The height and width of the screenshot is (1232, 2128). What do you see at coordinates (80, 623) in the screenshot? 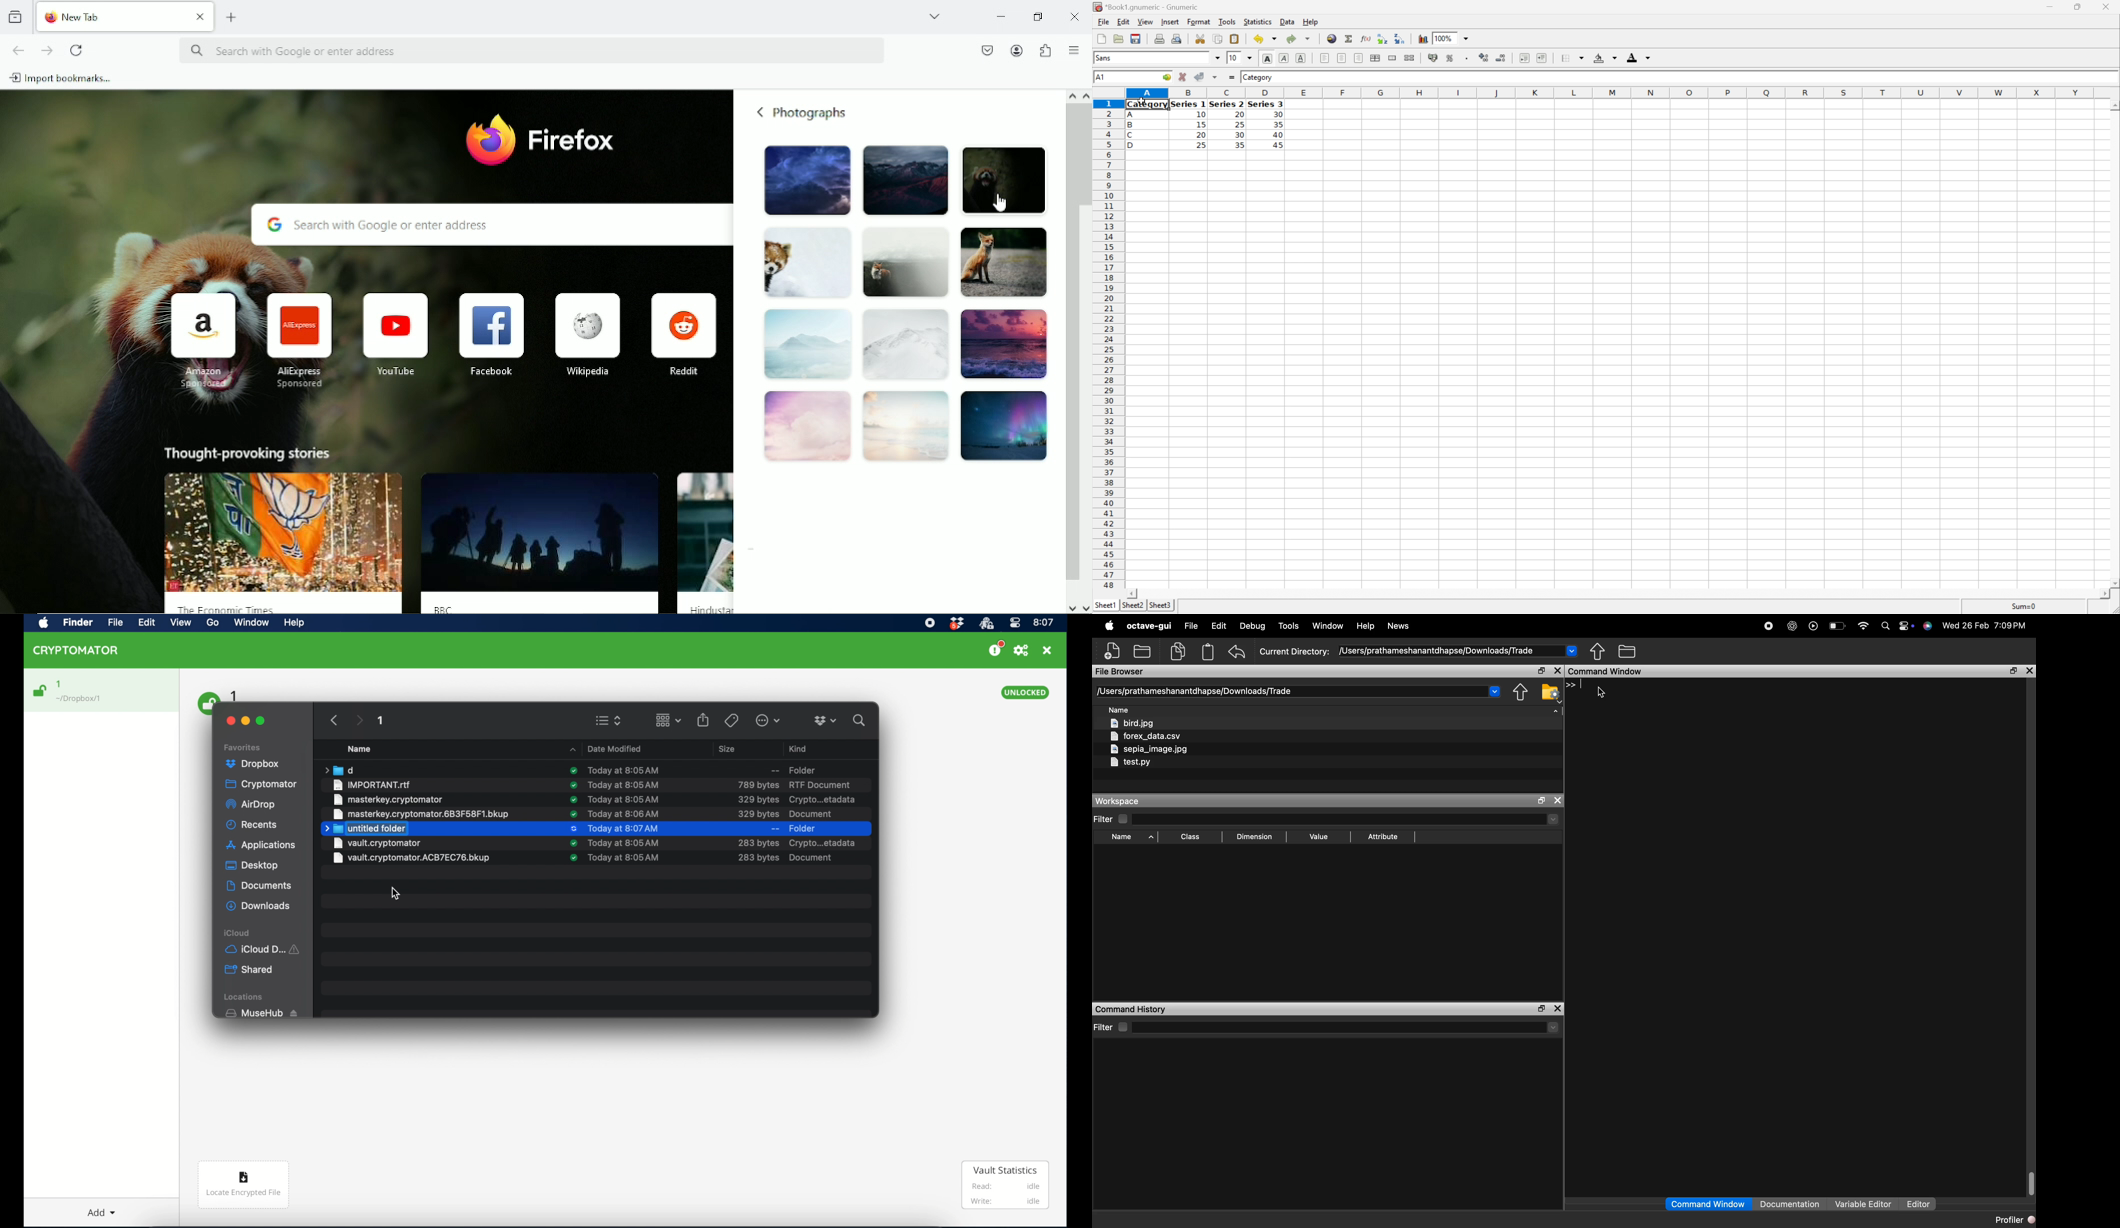
I see `Find` at bounding box center [80, 623].